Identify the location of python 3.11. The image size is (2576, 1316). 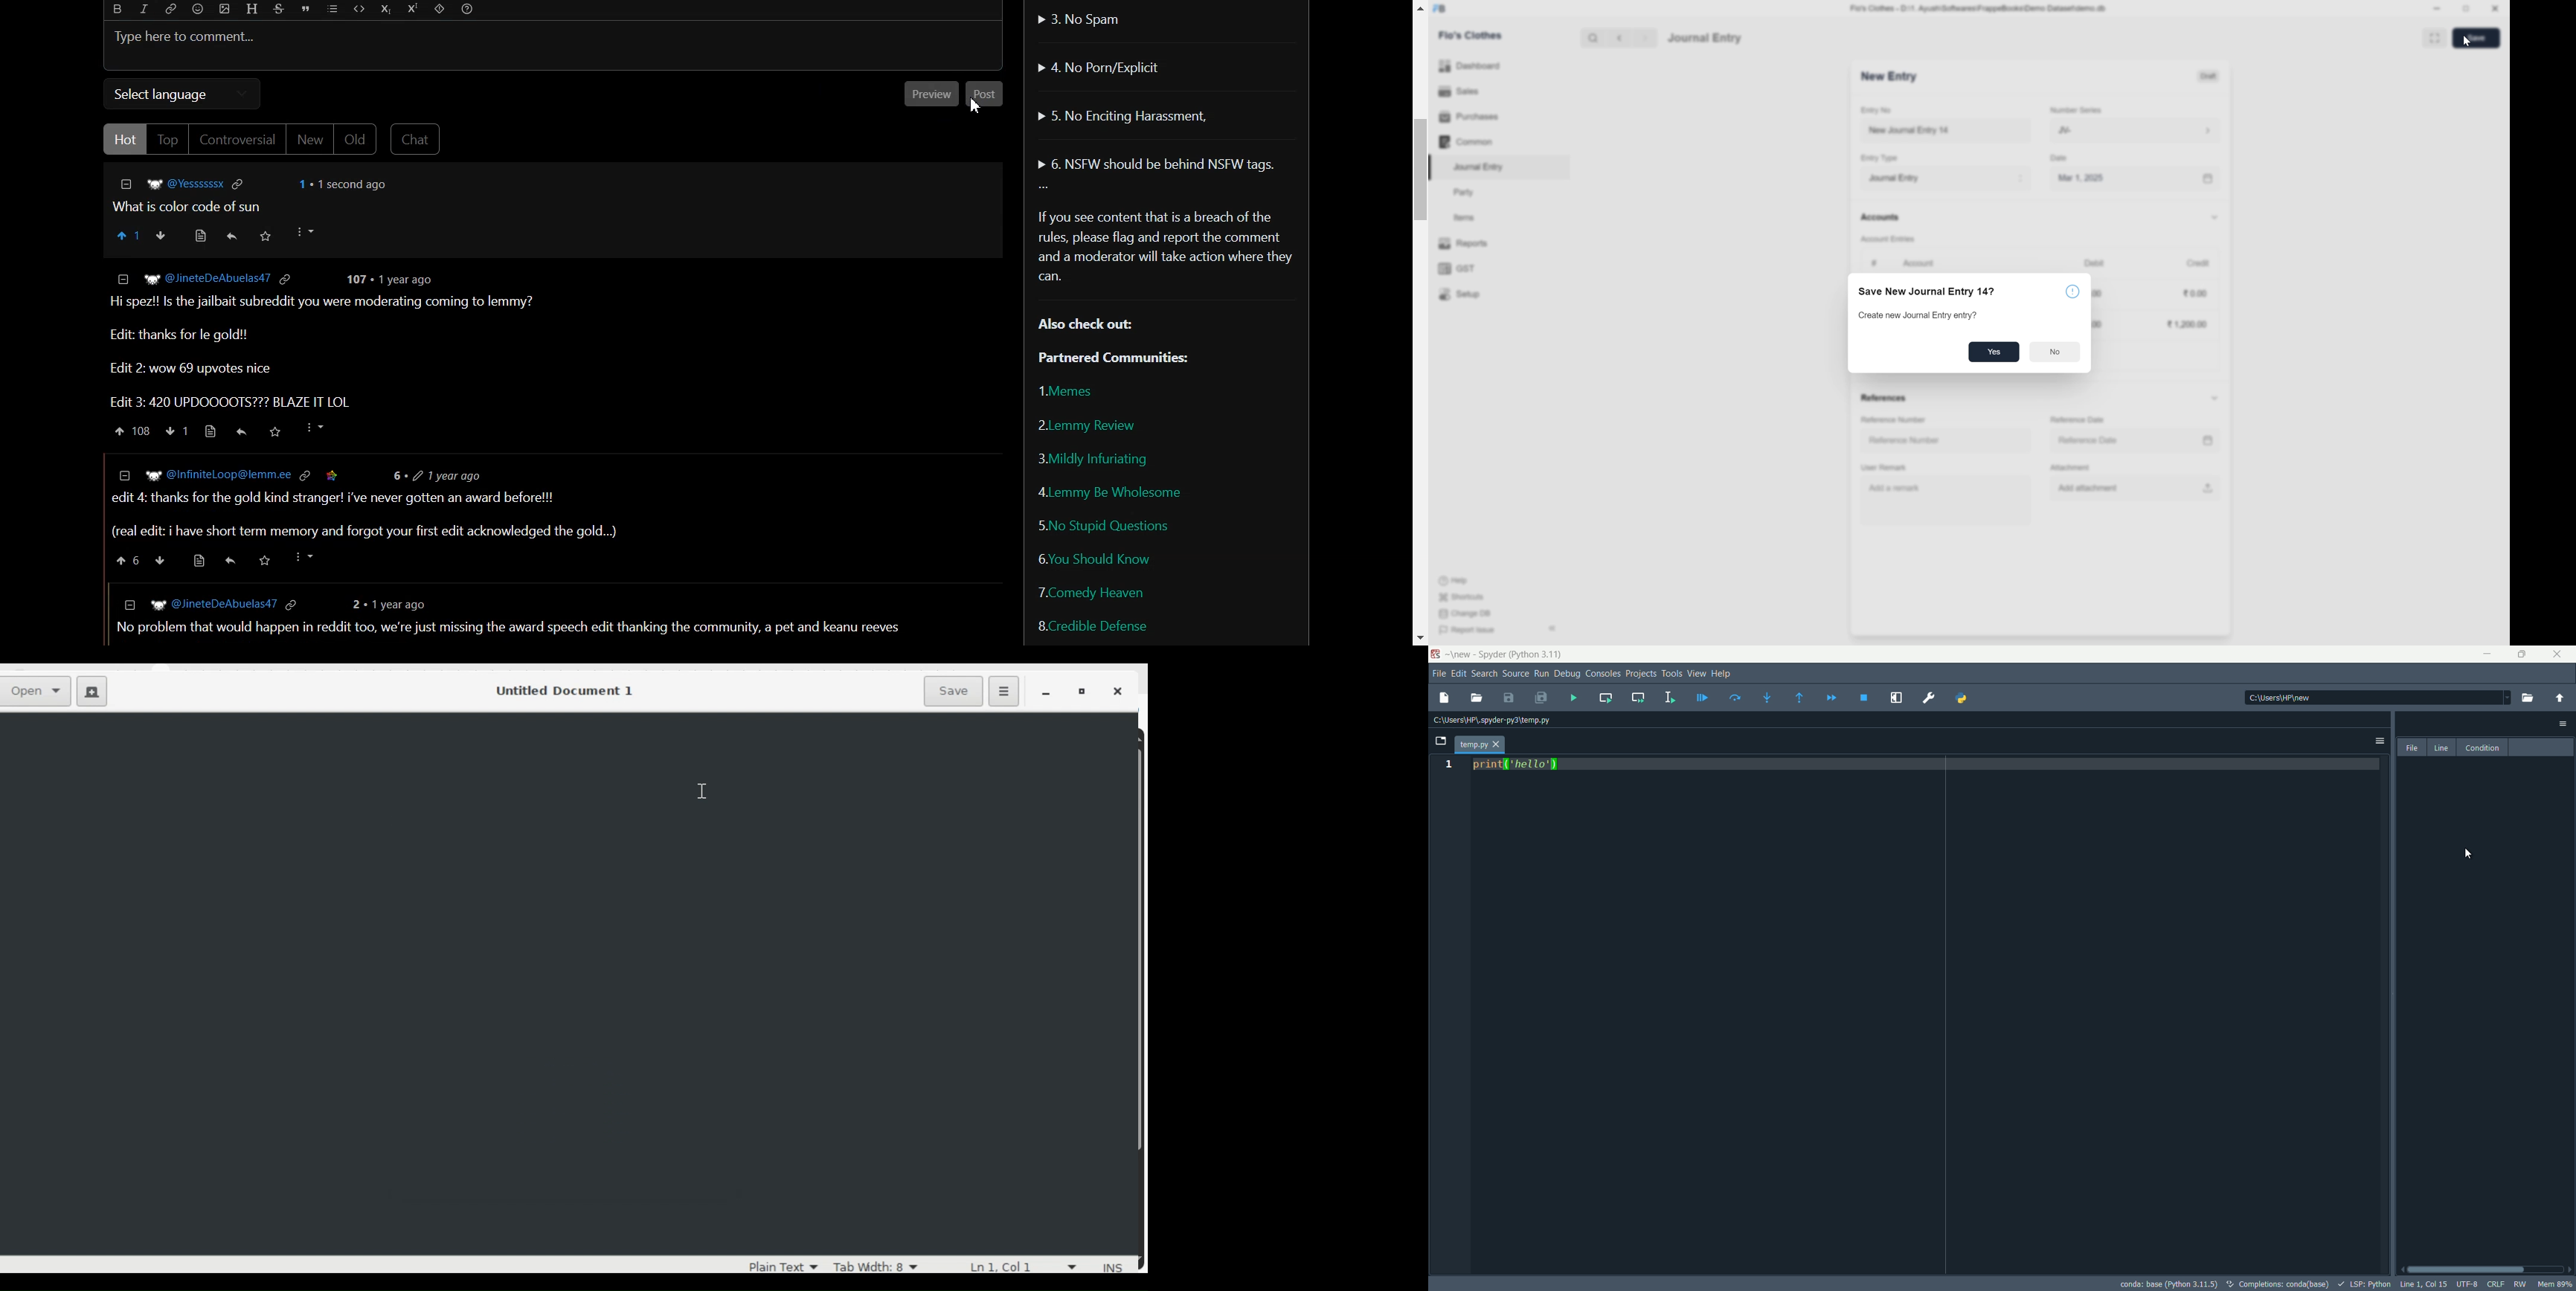
(1538, 654).